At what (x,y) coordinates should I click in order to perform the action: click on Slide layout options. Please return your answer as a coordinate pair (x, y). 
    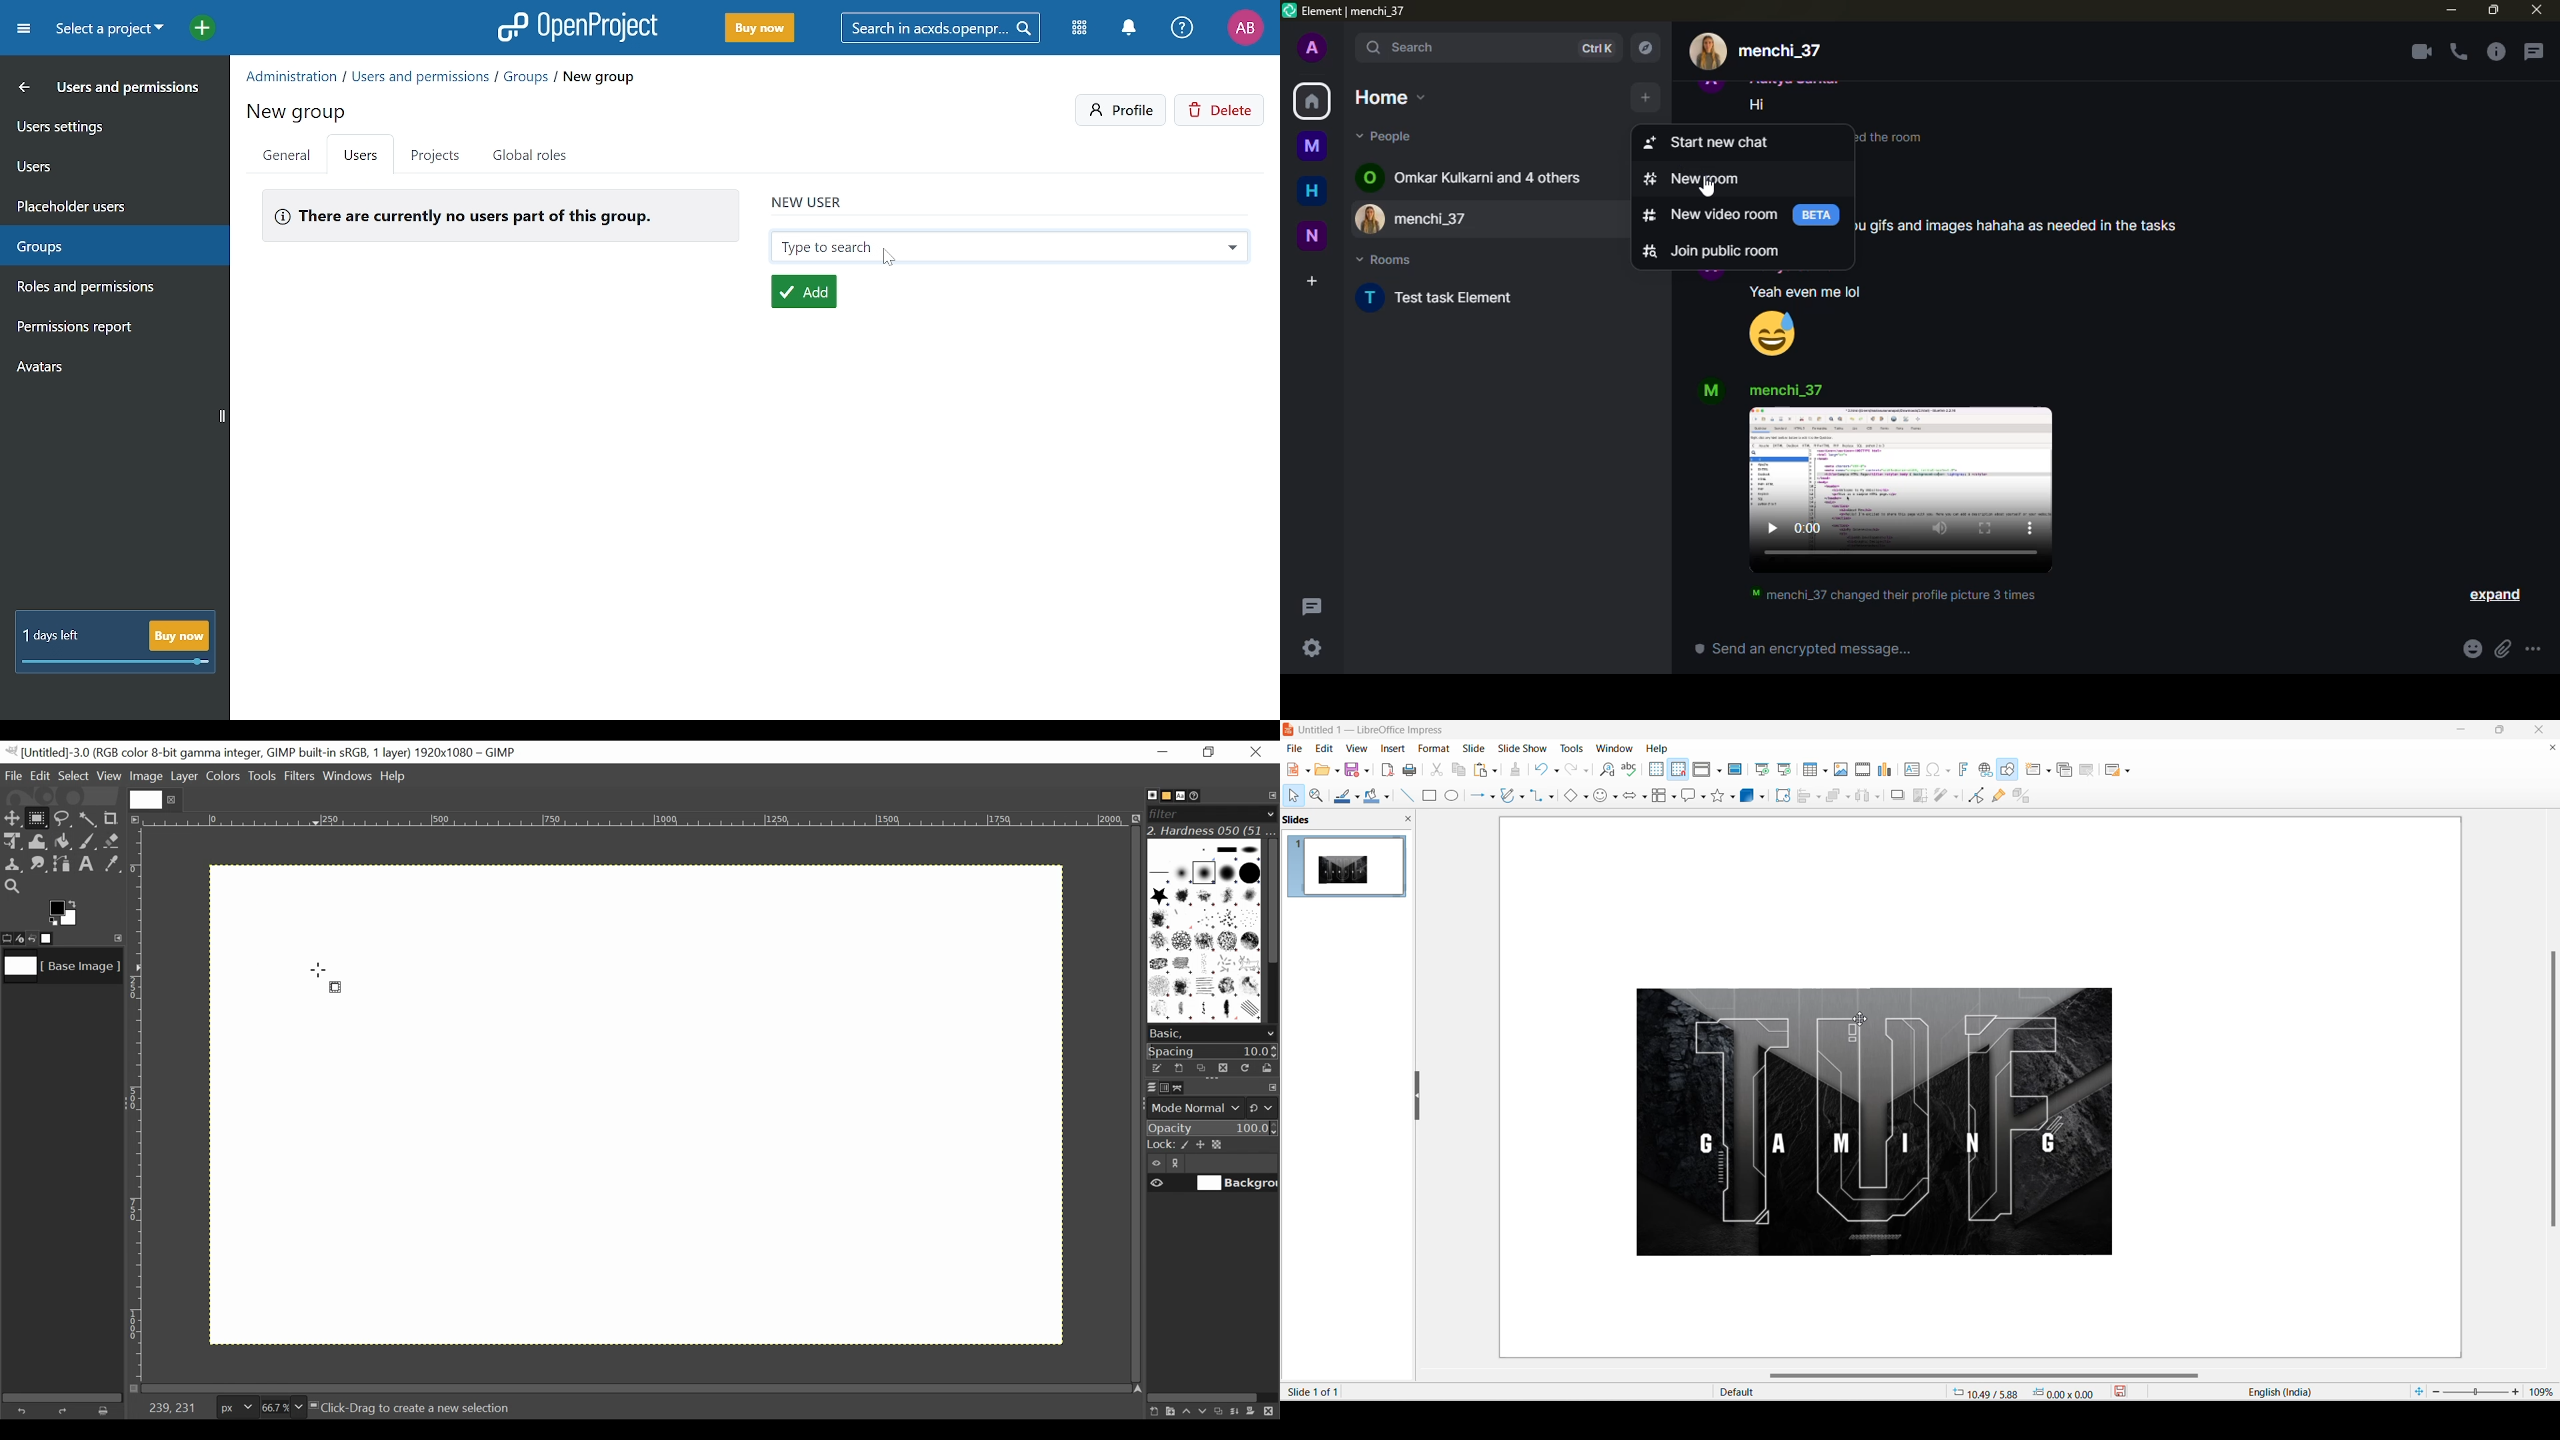
    Looking at the image, I should click on (2131, 771).